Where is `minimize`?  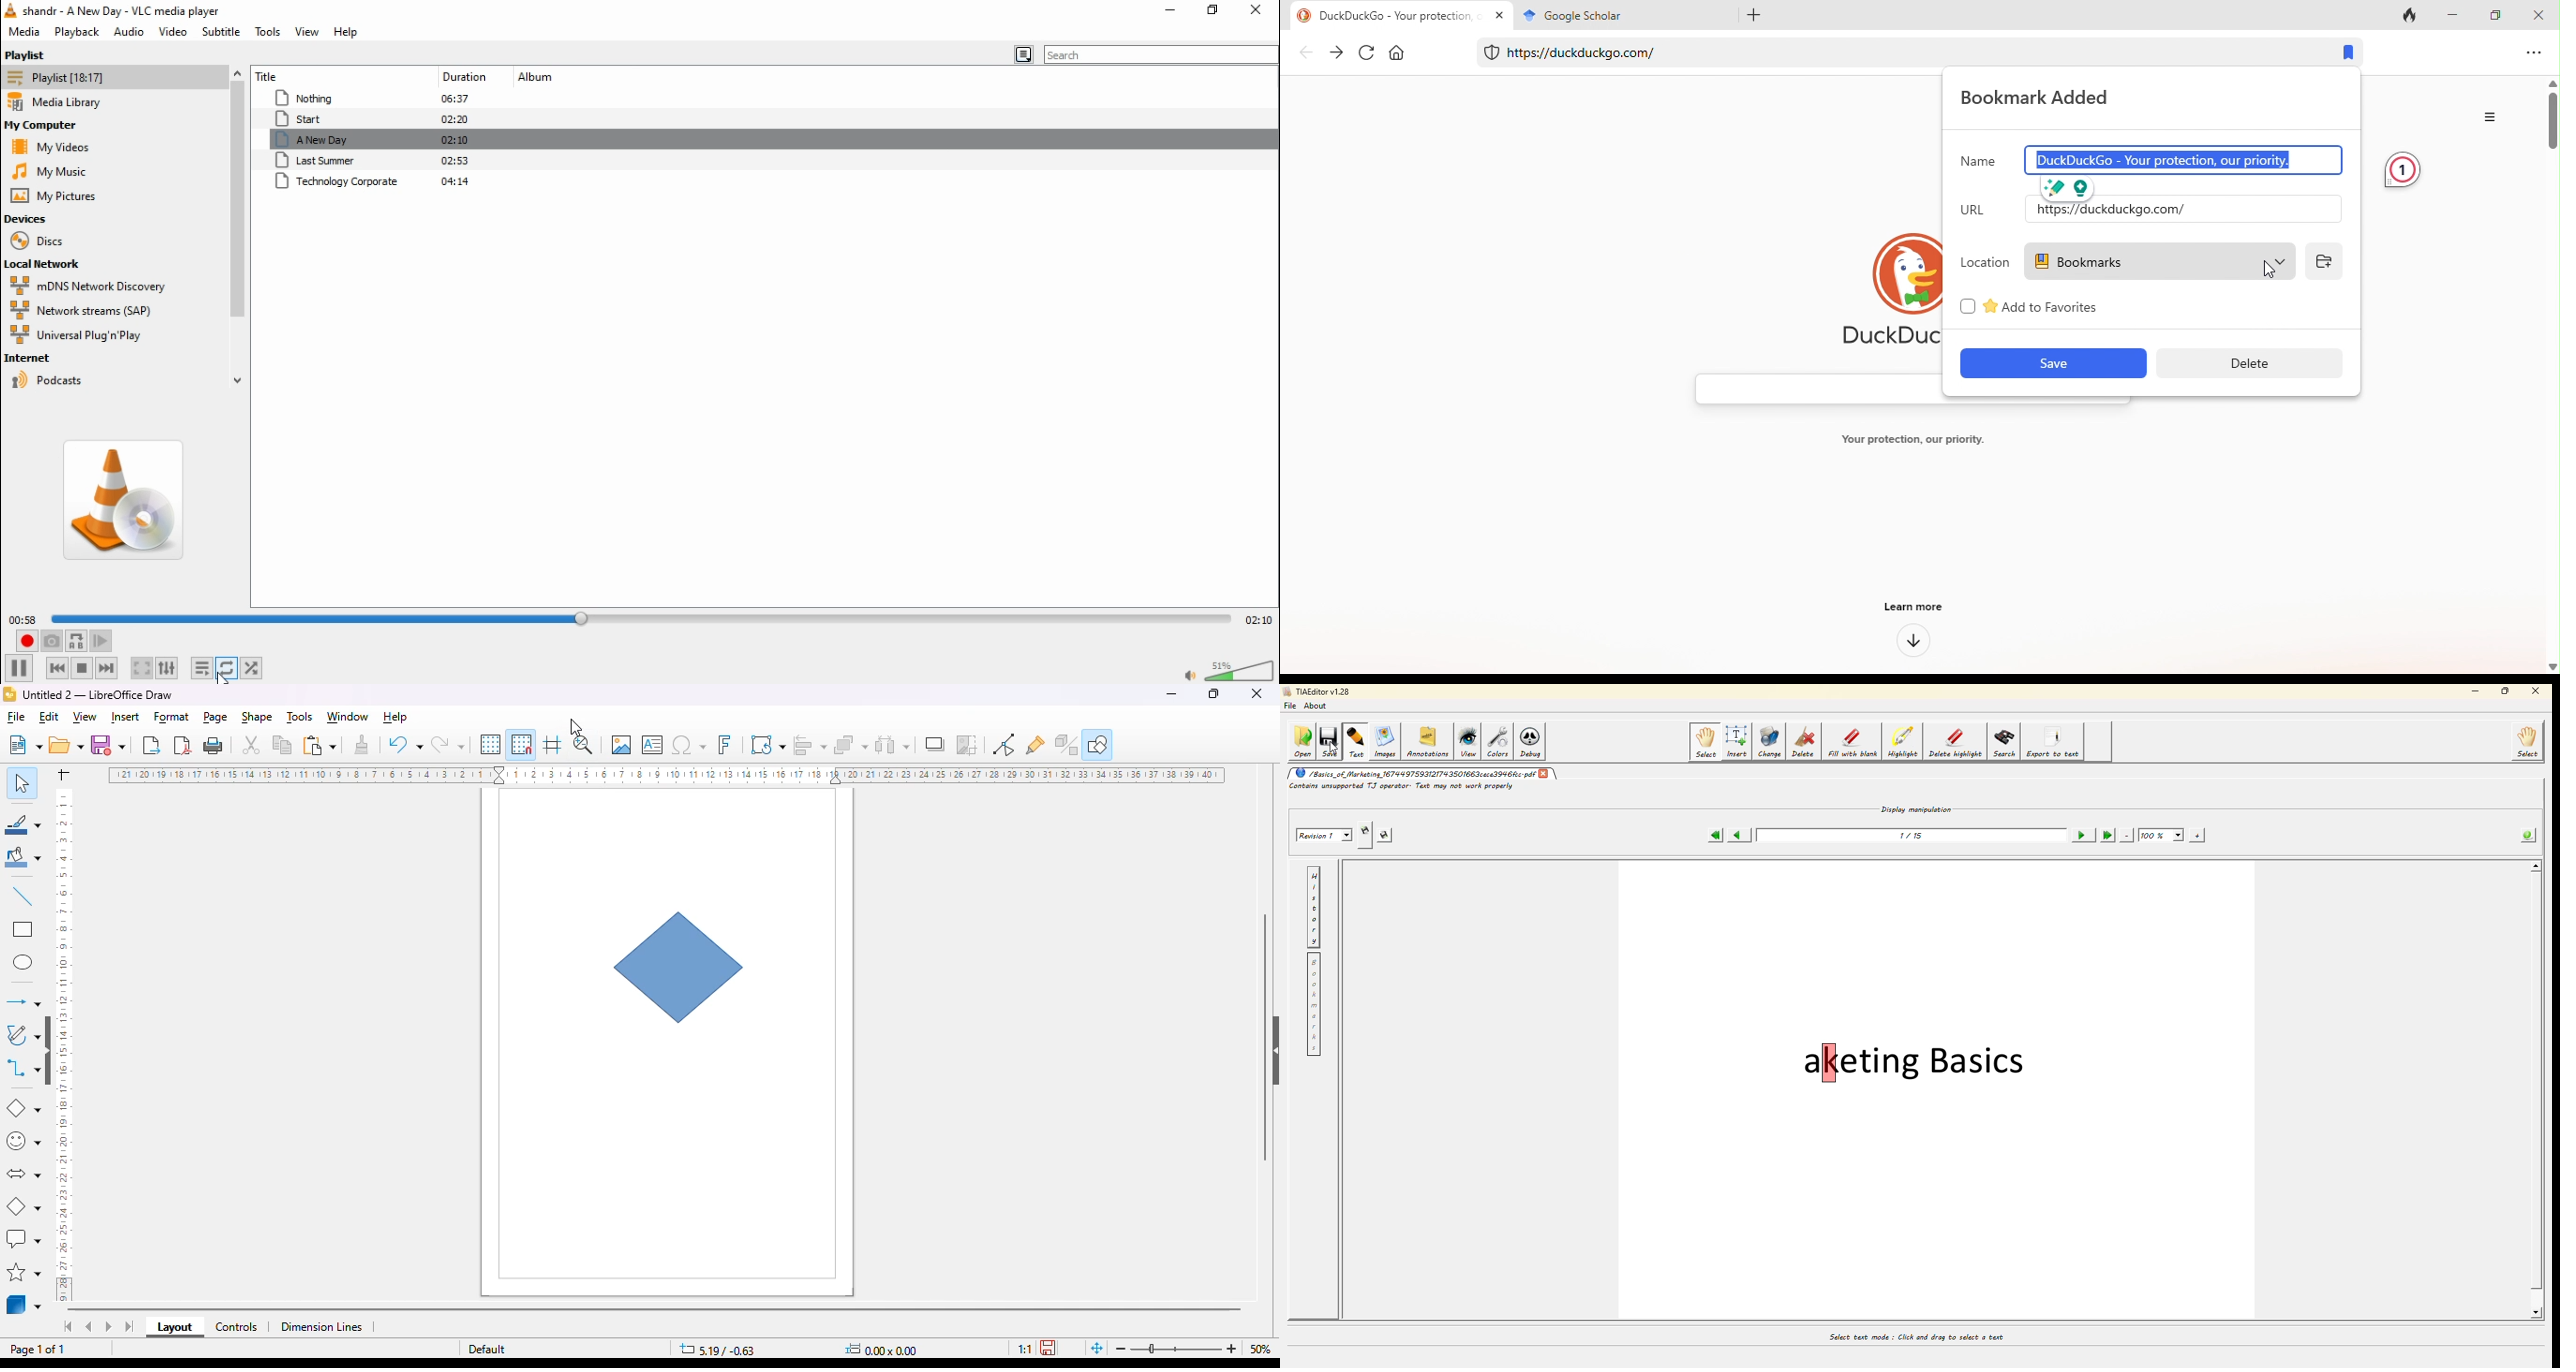 minimize is located at coordinates (1171, 693).